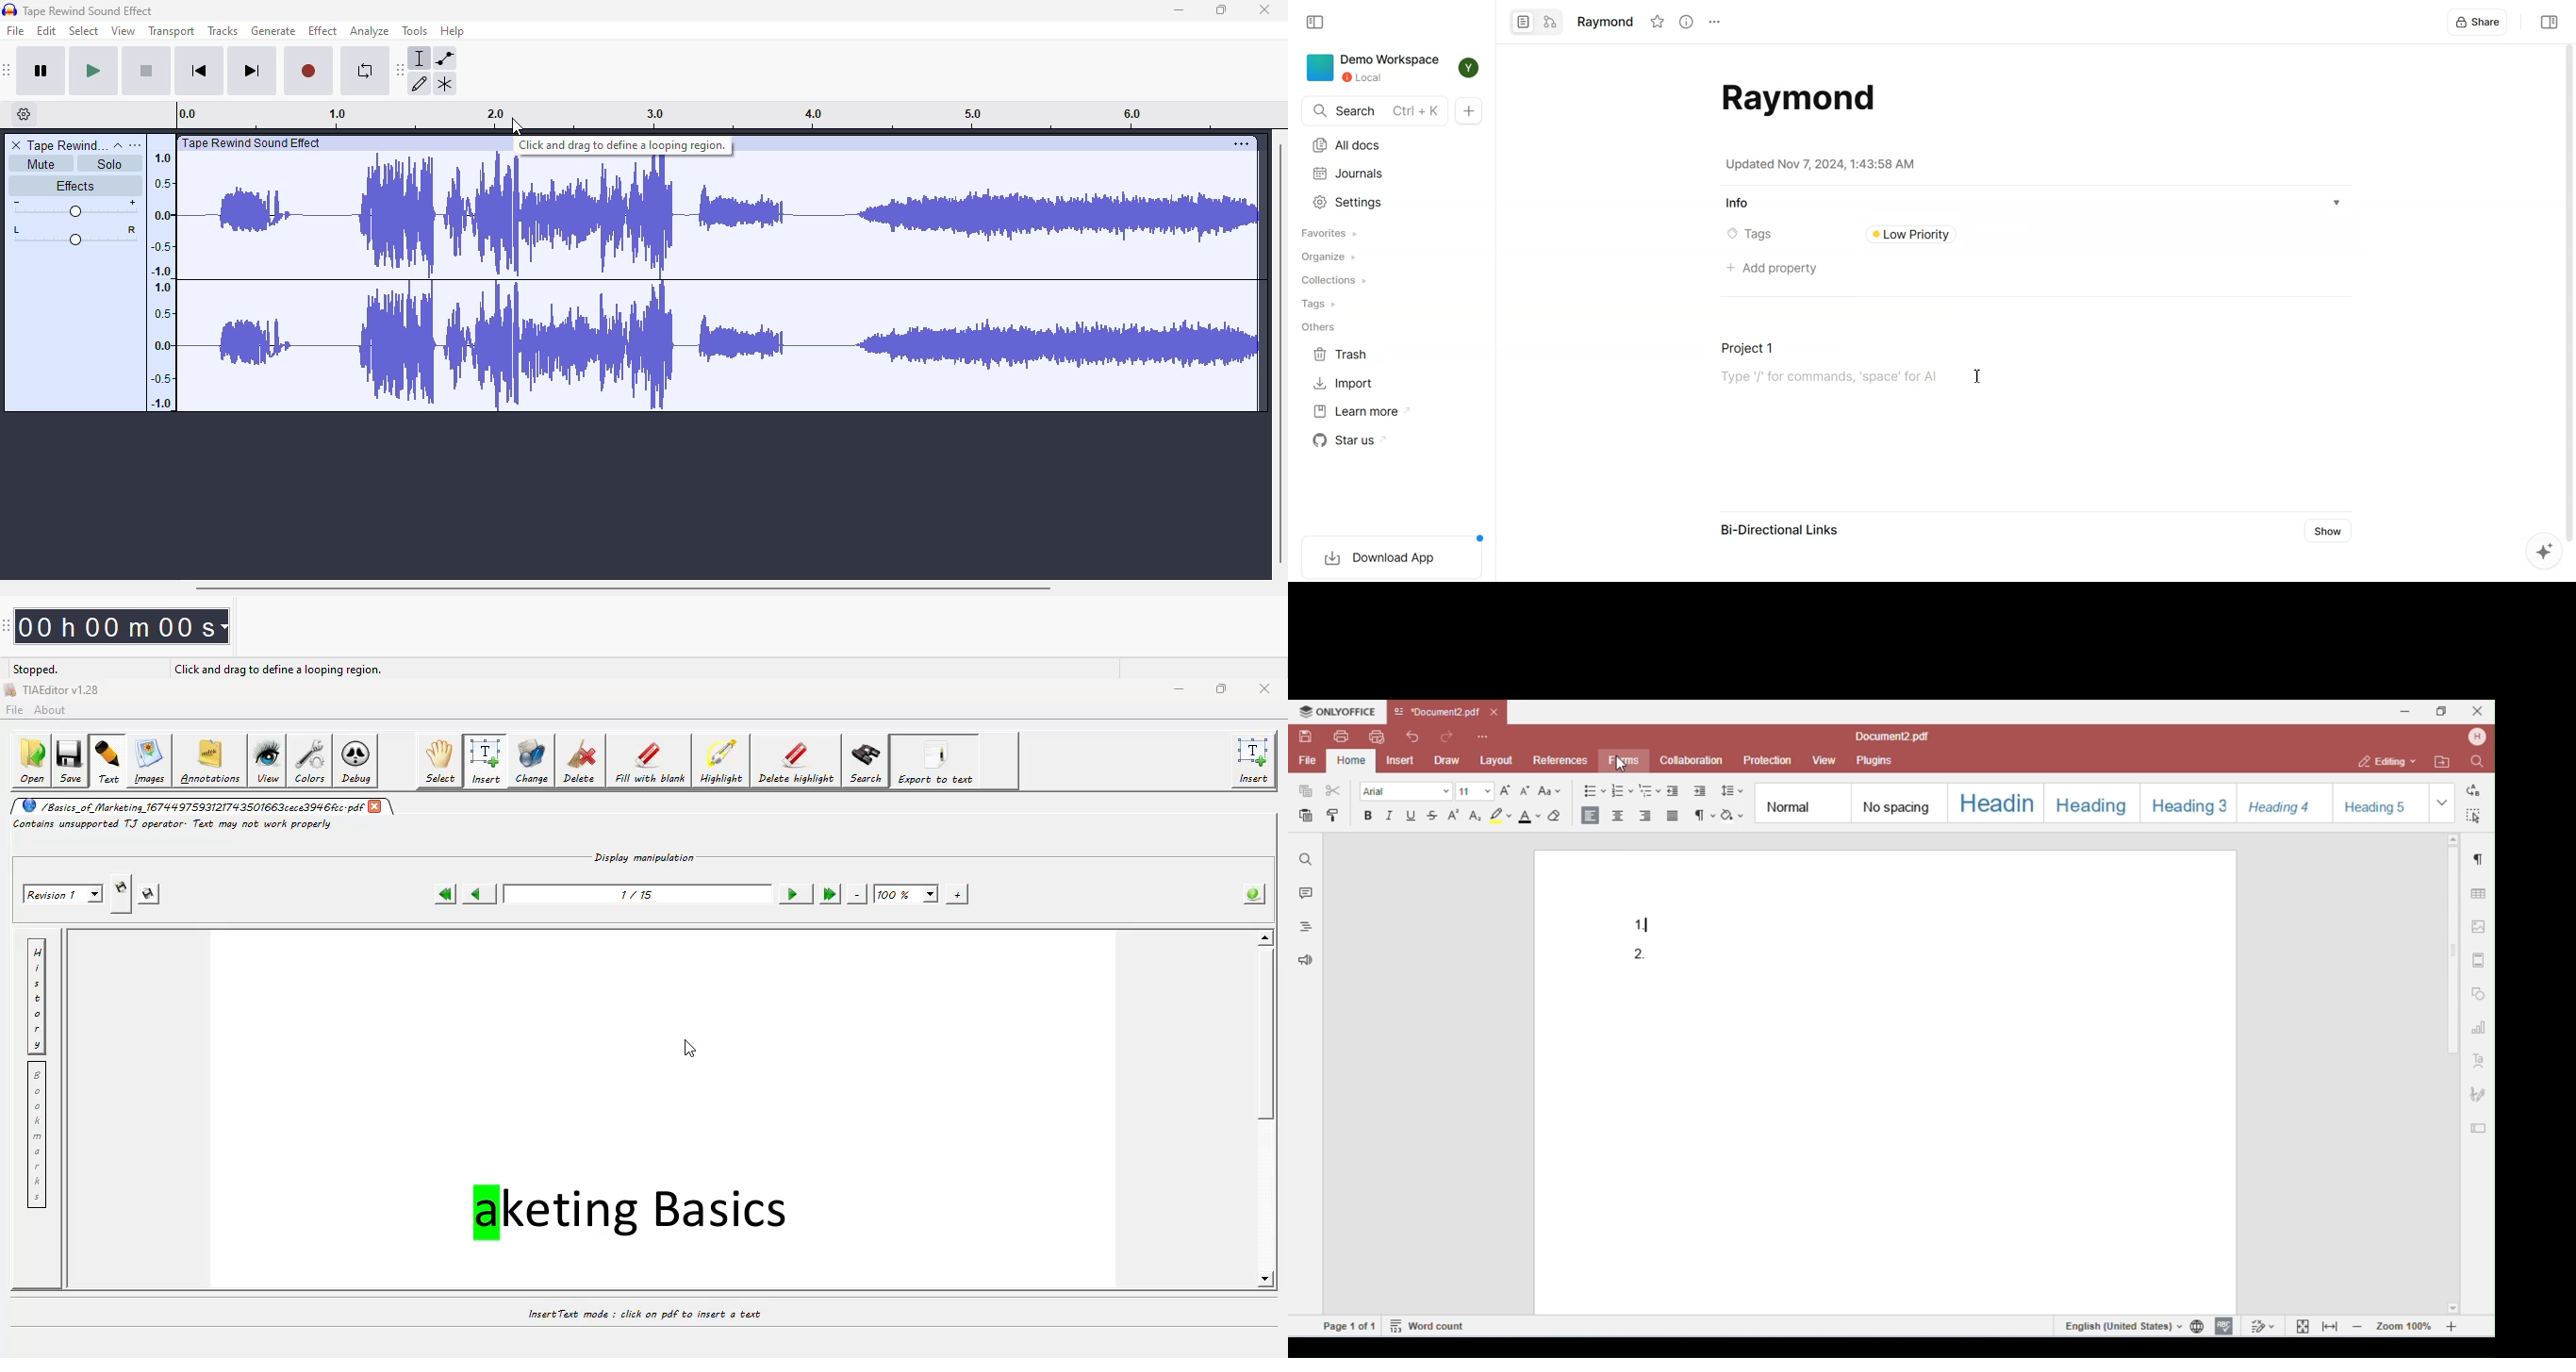  What do you see at coordinates (74, 209) in the screenshot?
I see `volume` at bounding box center [74, 209].